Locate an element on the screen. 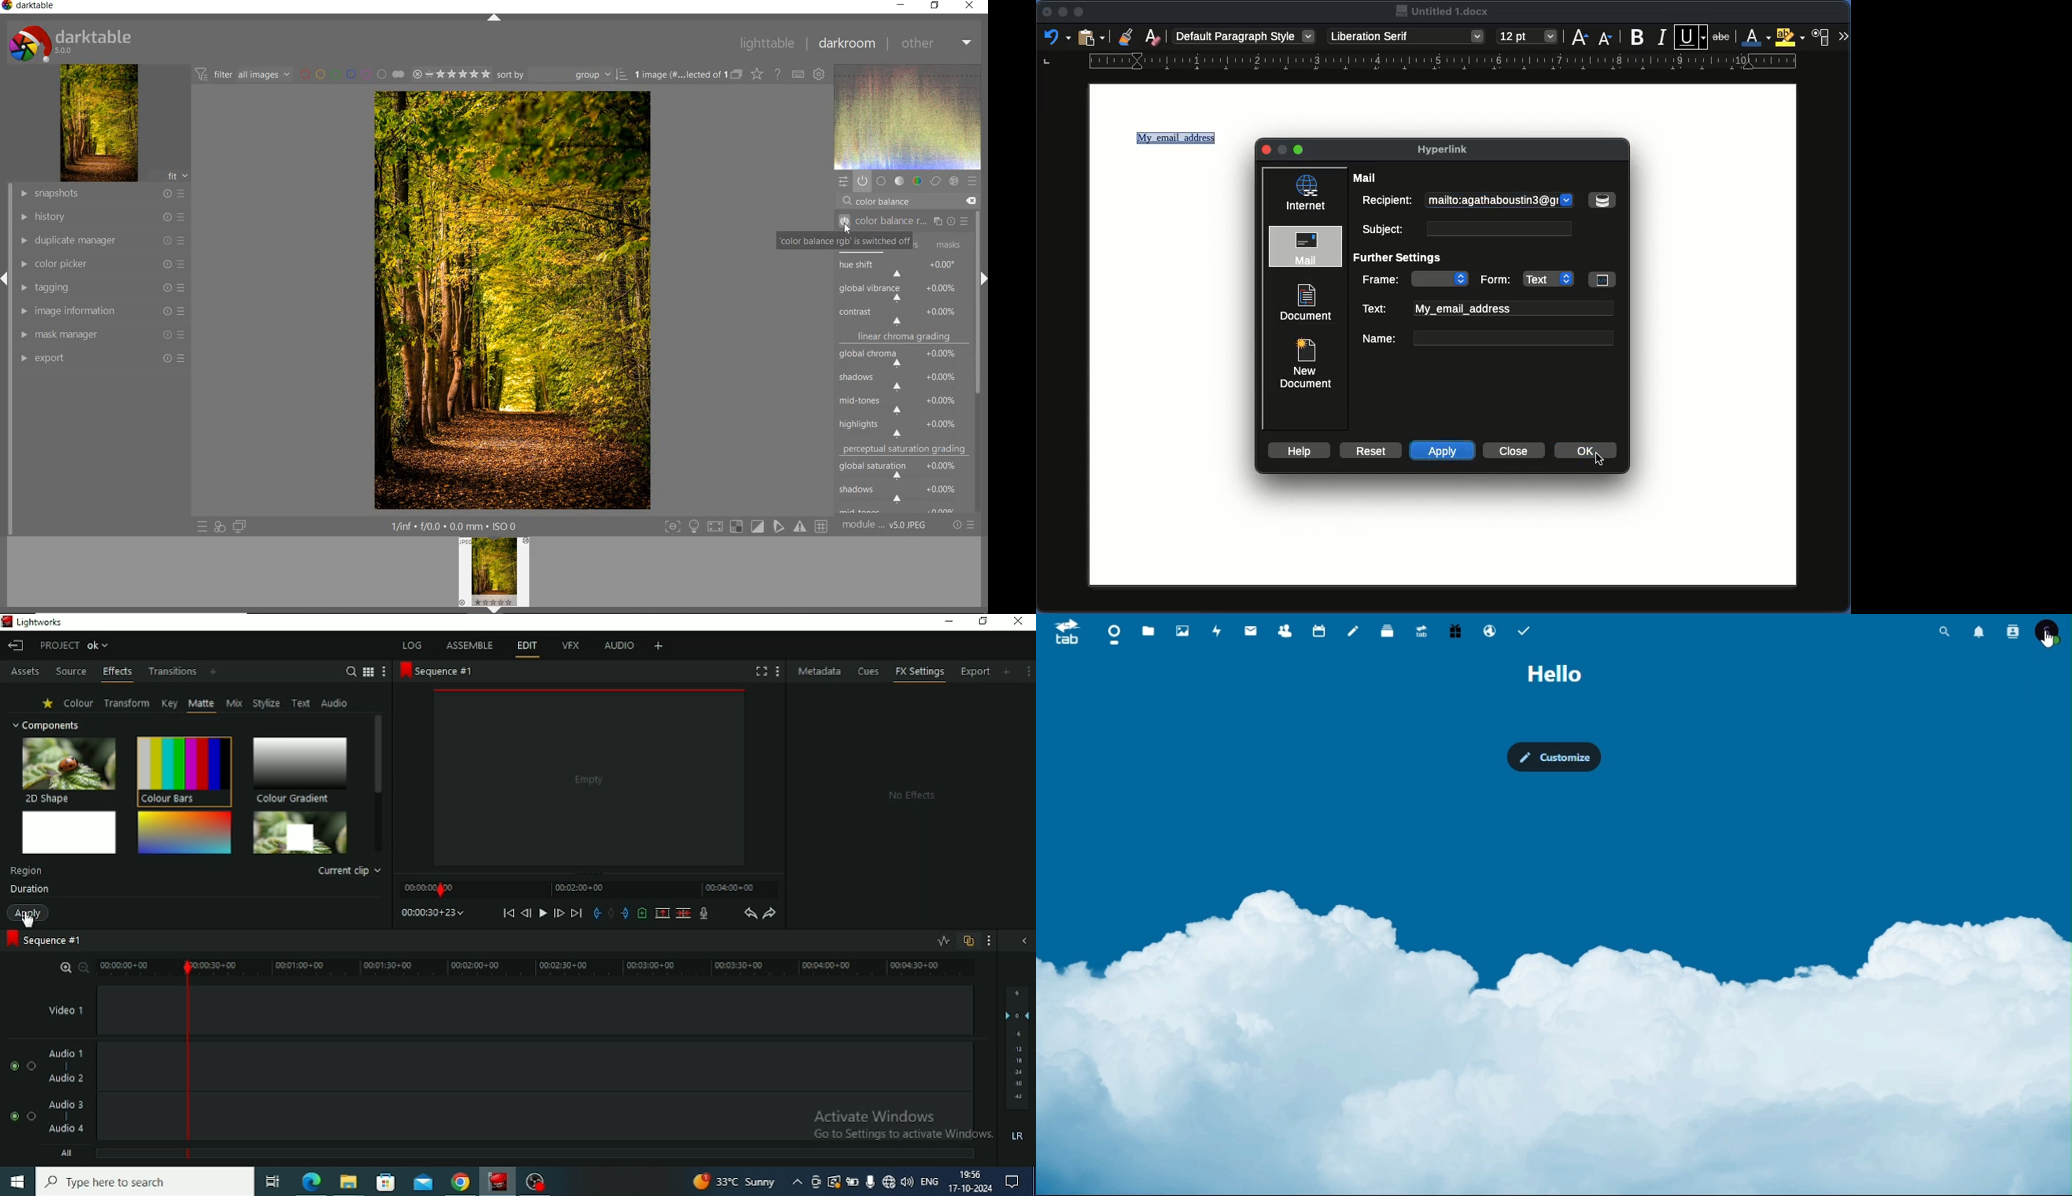 The height and width of the screenshot is (1204, 2072). export is located at coordinates (103, 358).